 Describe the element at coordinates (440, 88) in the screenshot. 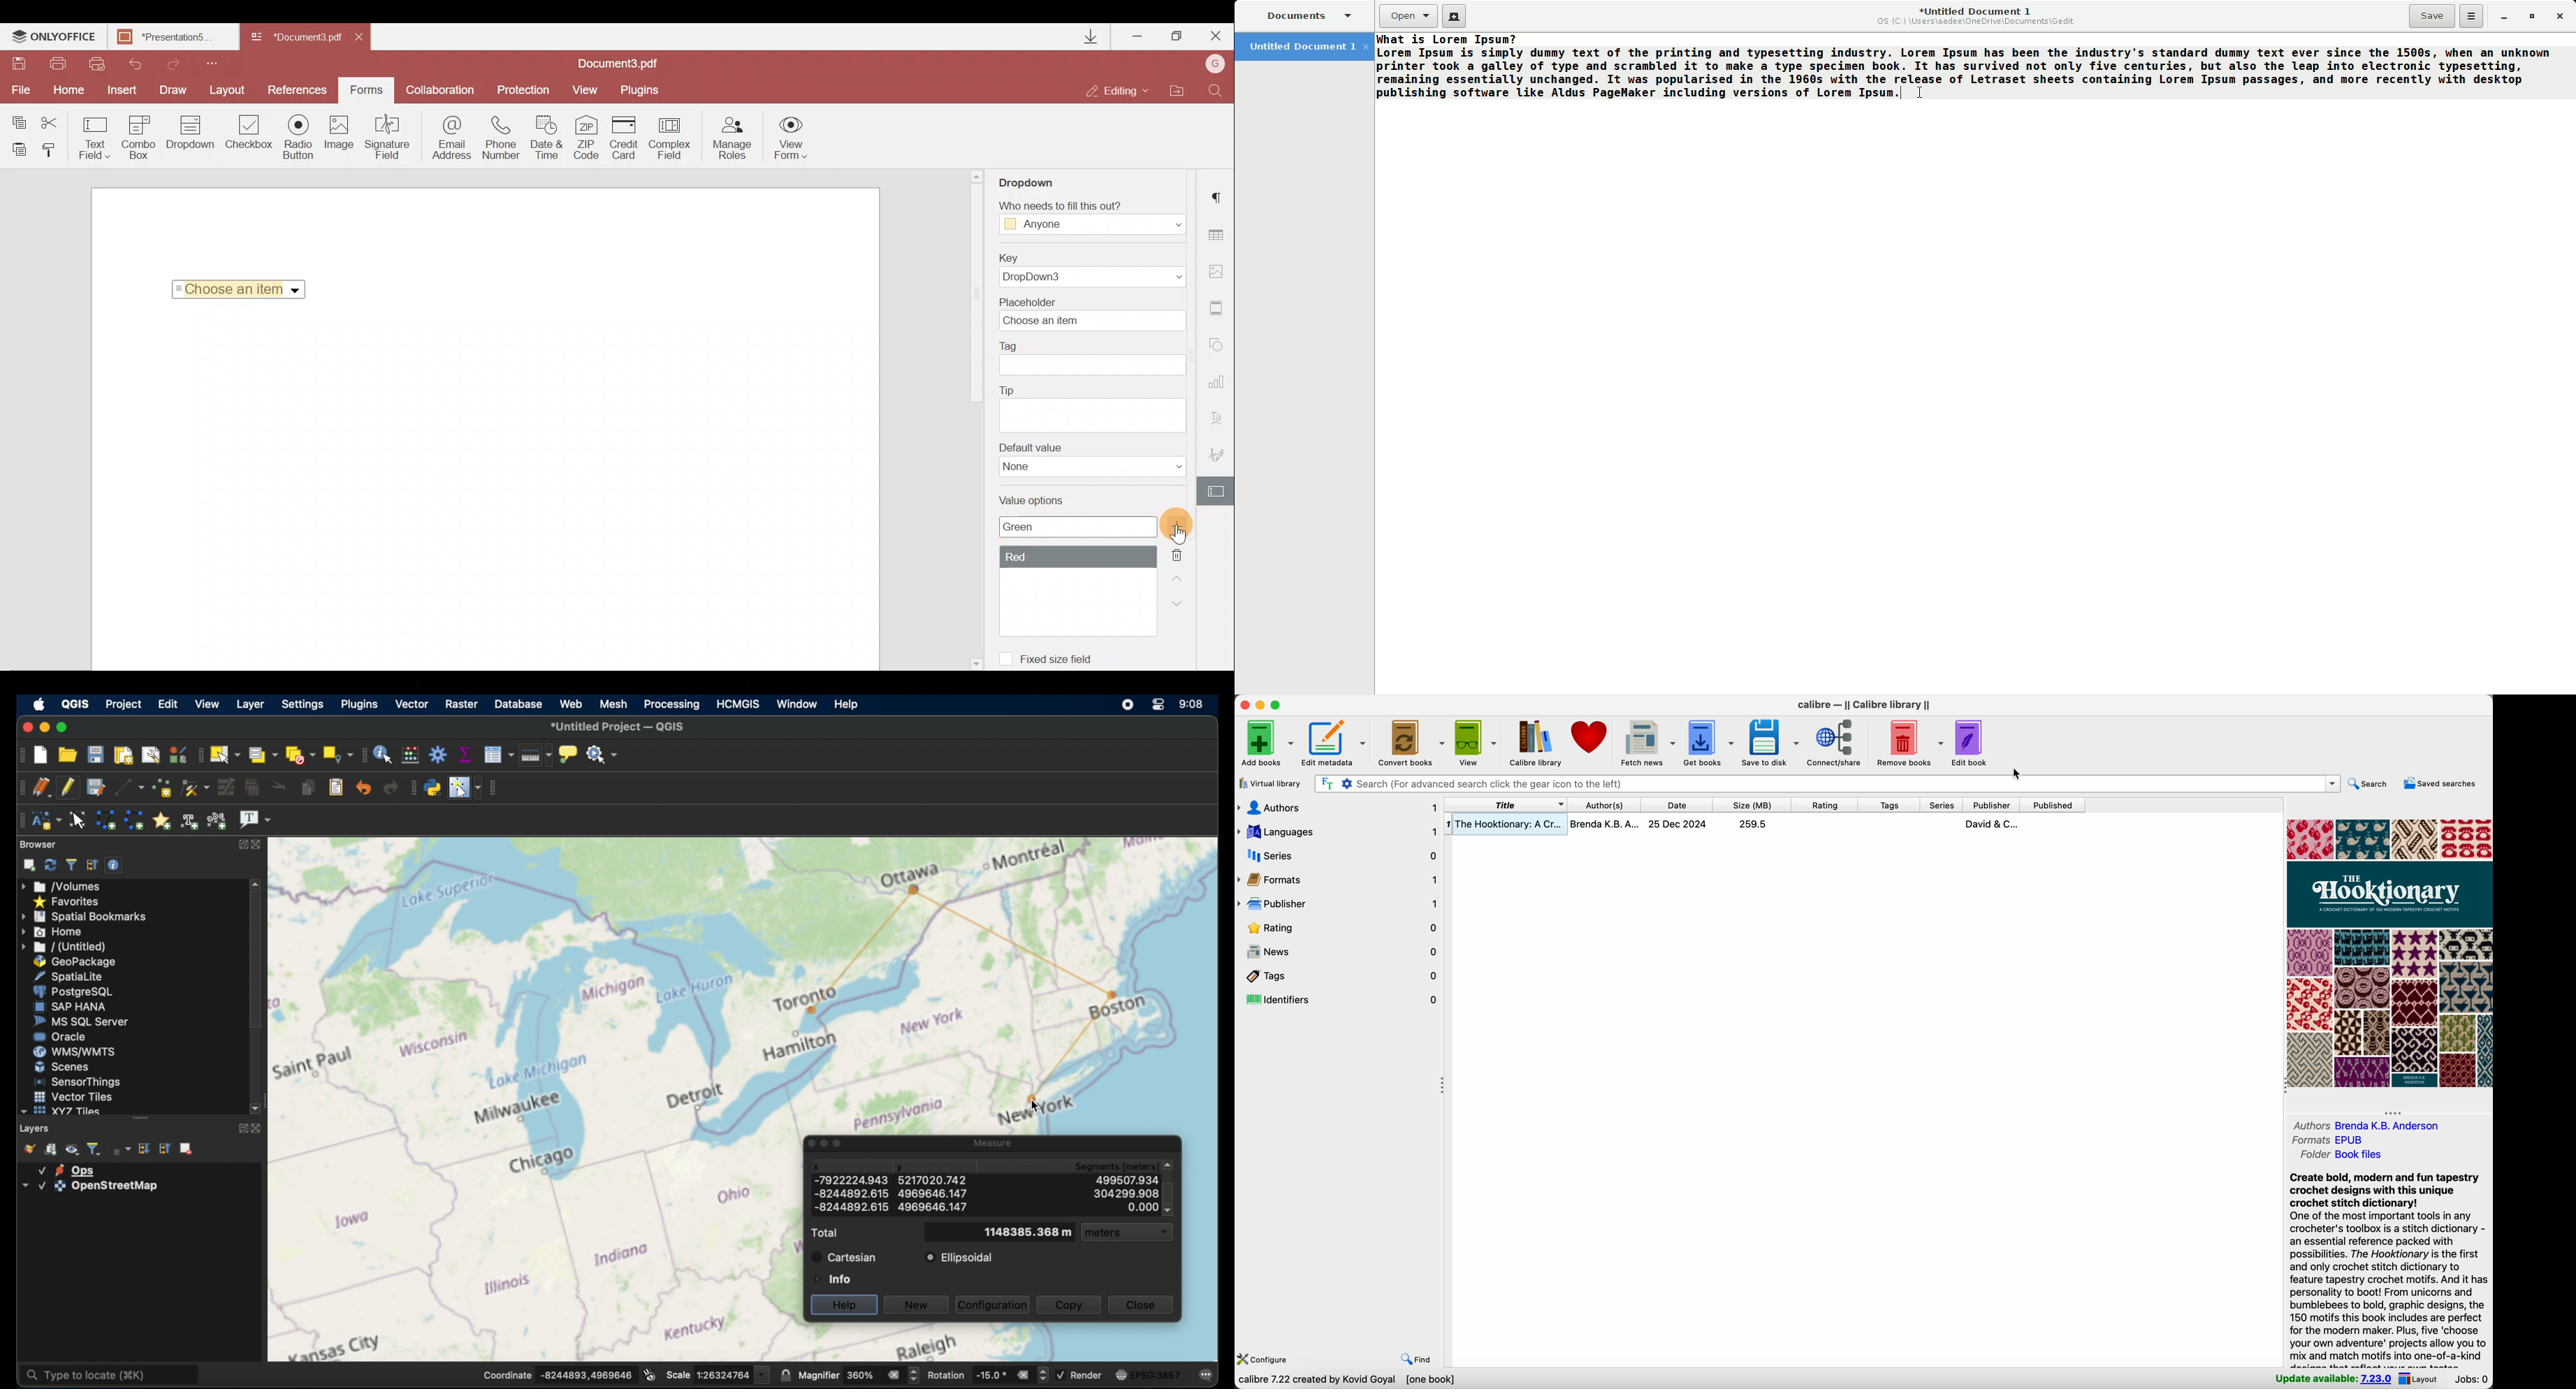

I see `Collaboration` at that location.